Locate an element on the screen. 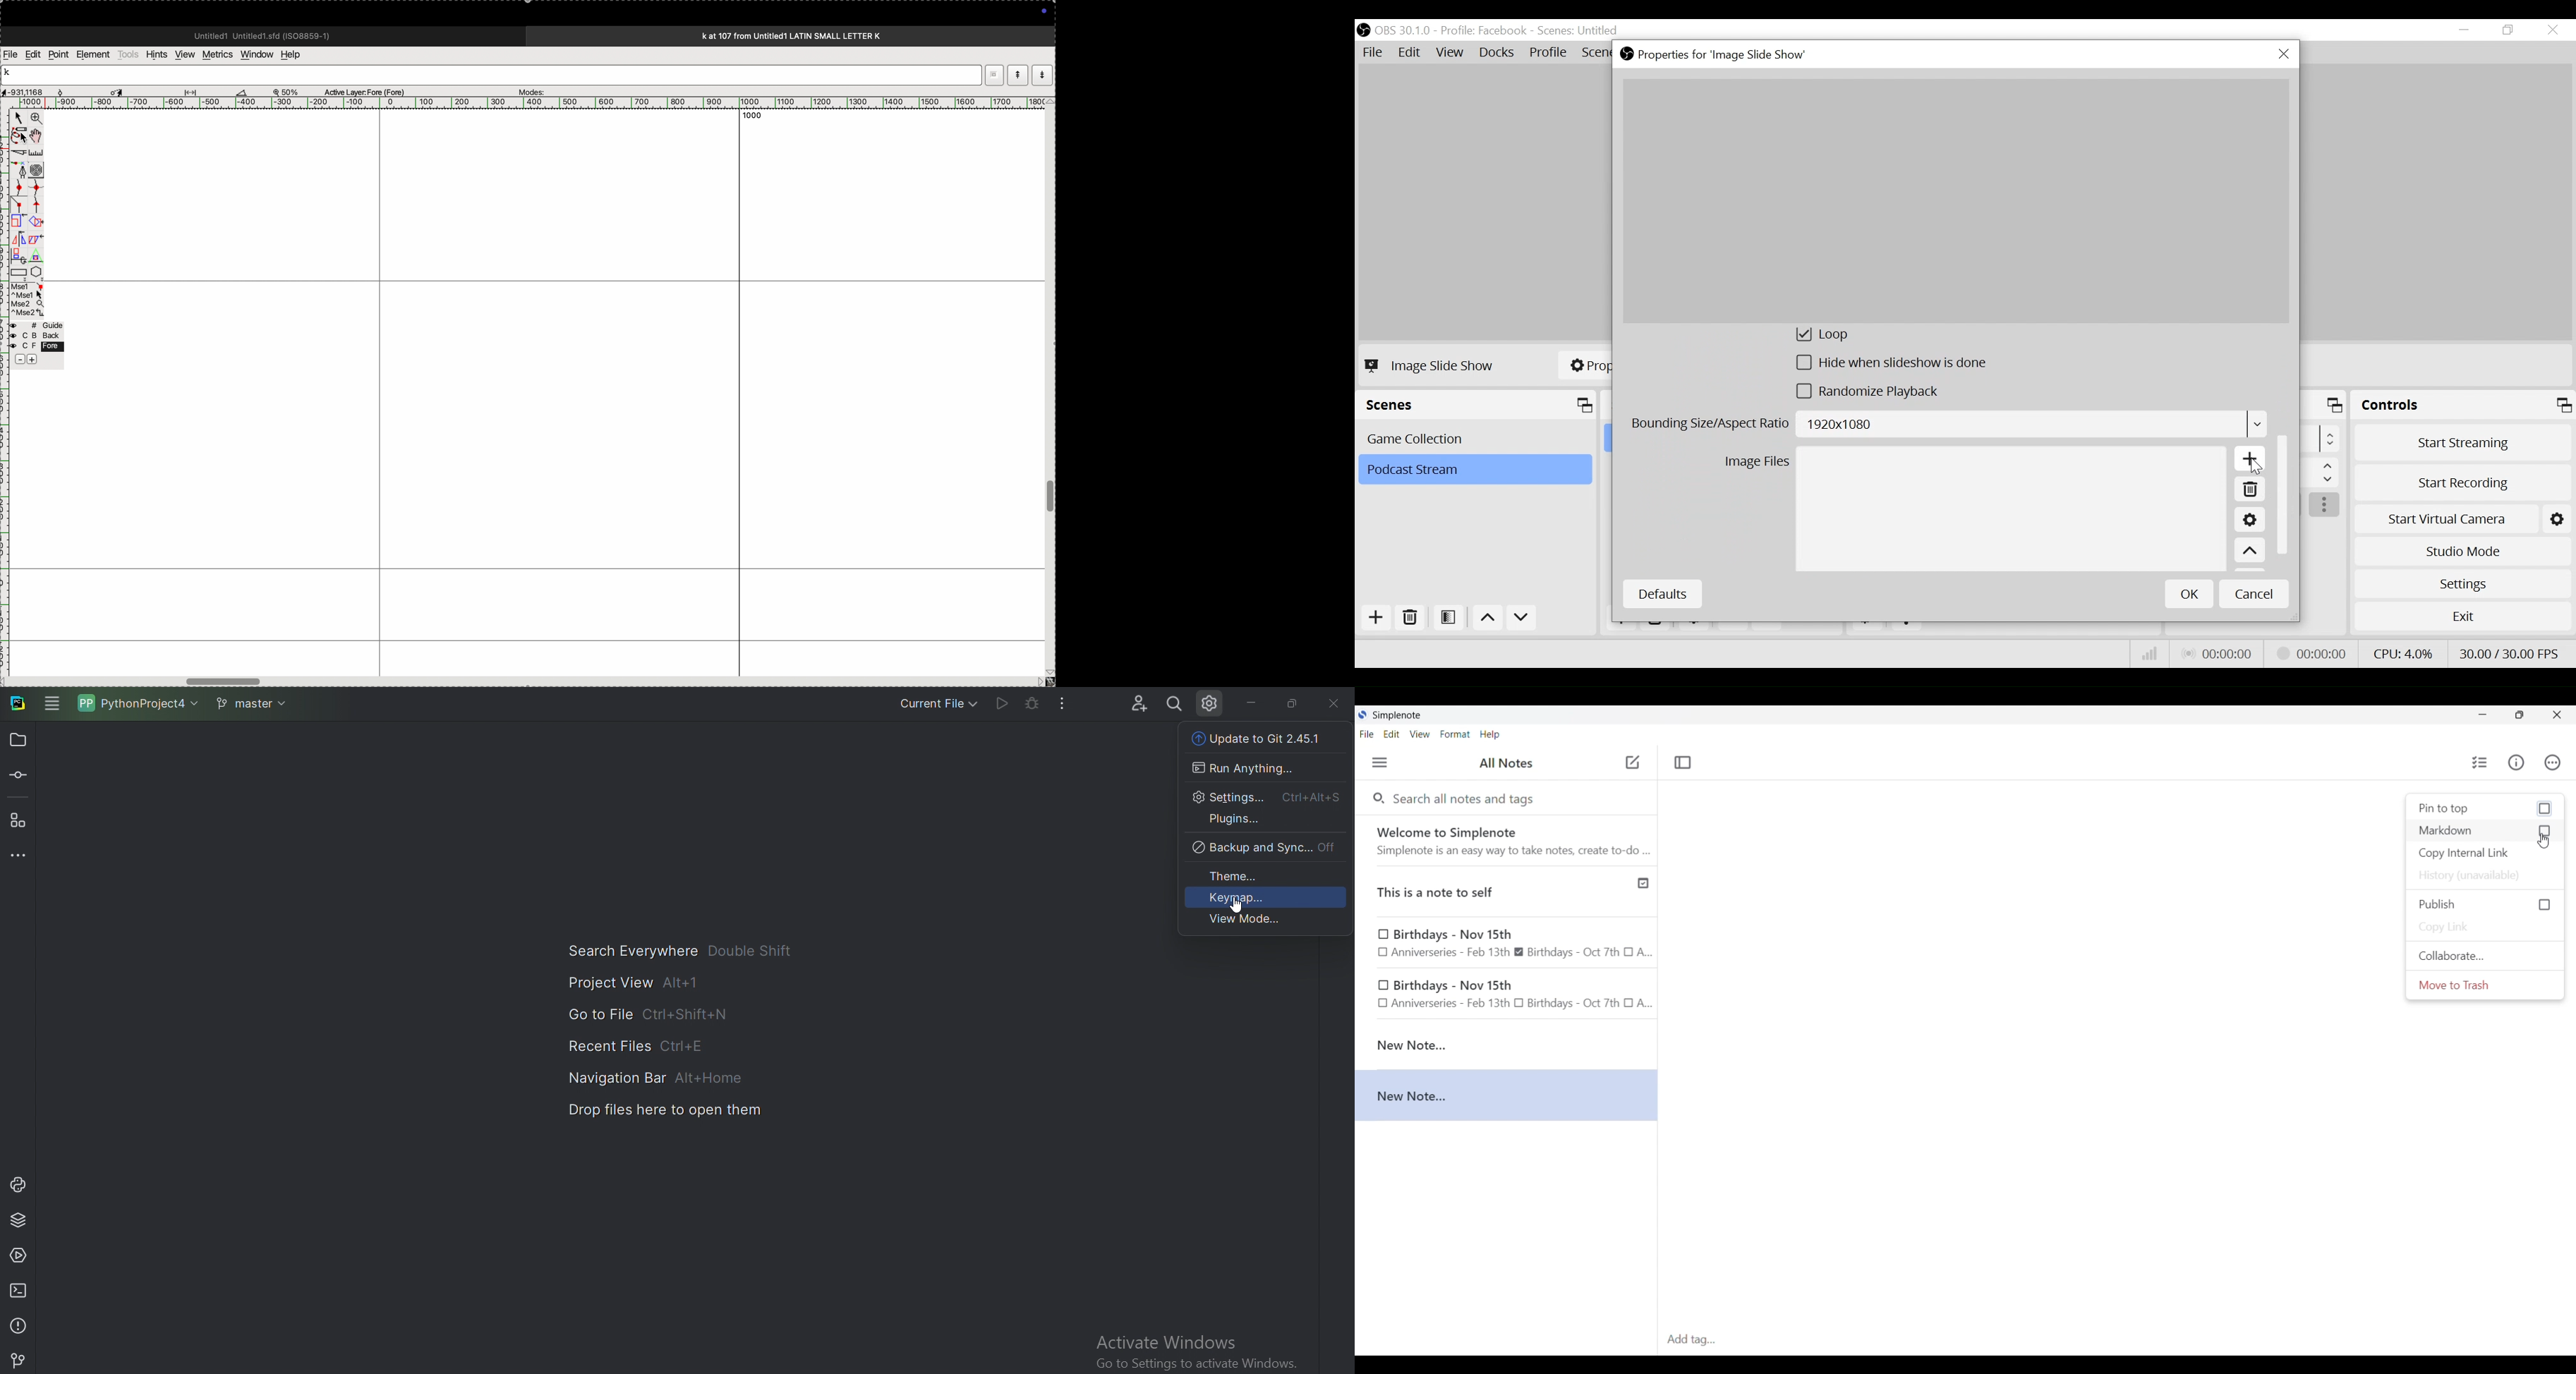 Image resolution: width=2576 pixels, height=1400 pixels. horizontal scale is located at coordinates (517, 103).